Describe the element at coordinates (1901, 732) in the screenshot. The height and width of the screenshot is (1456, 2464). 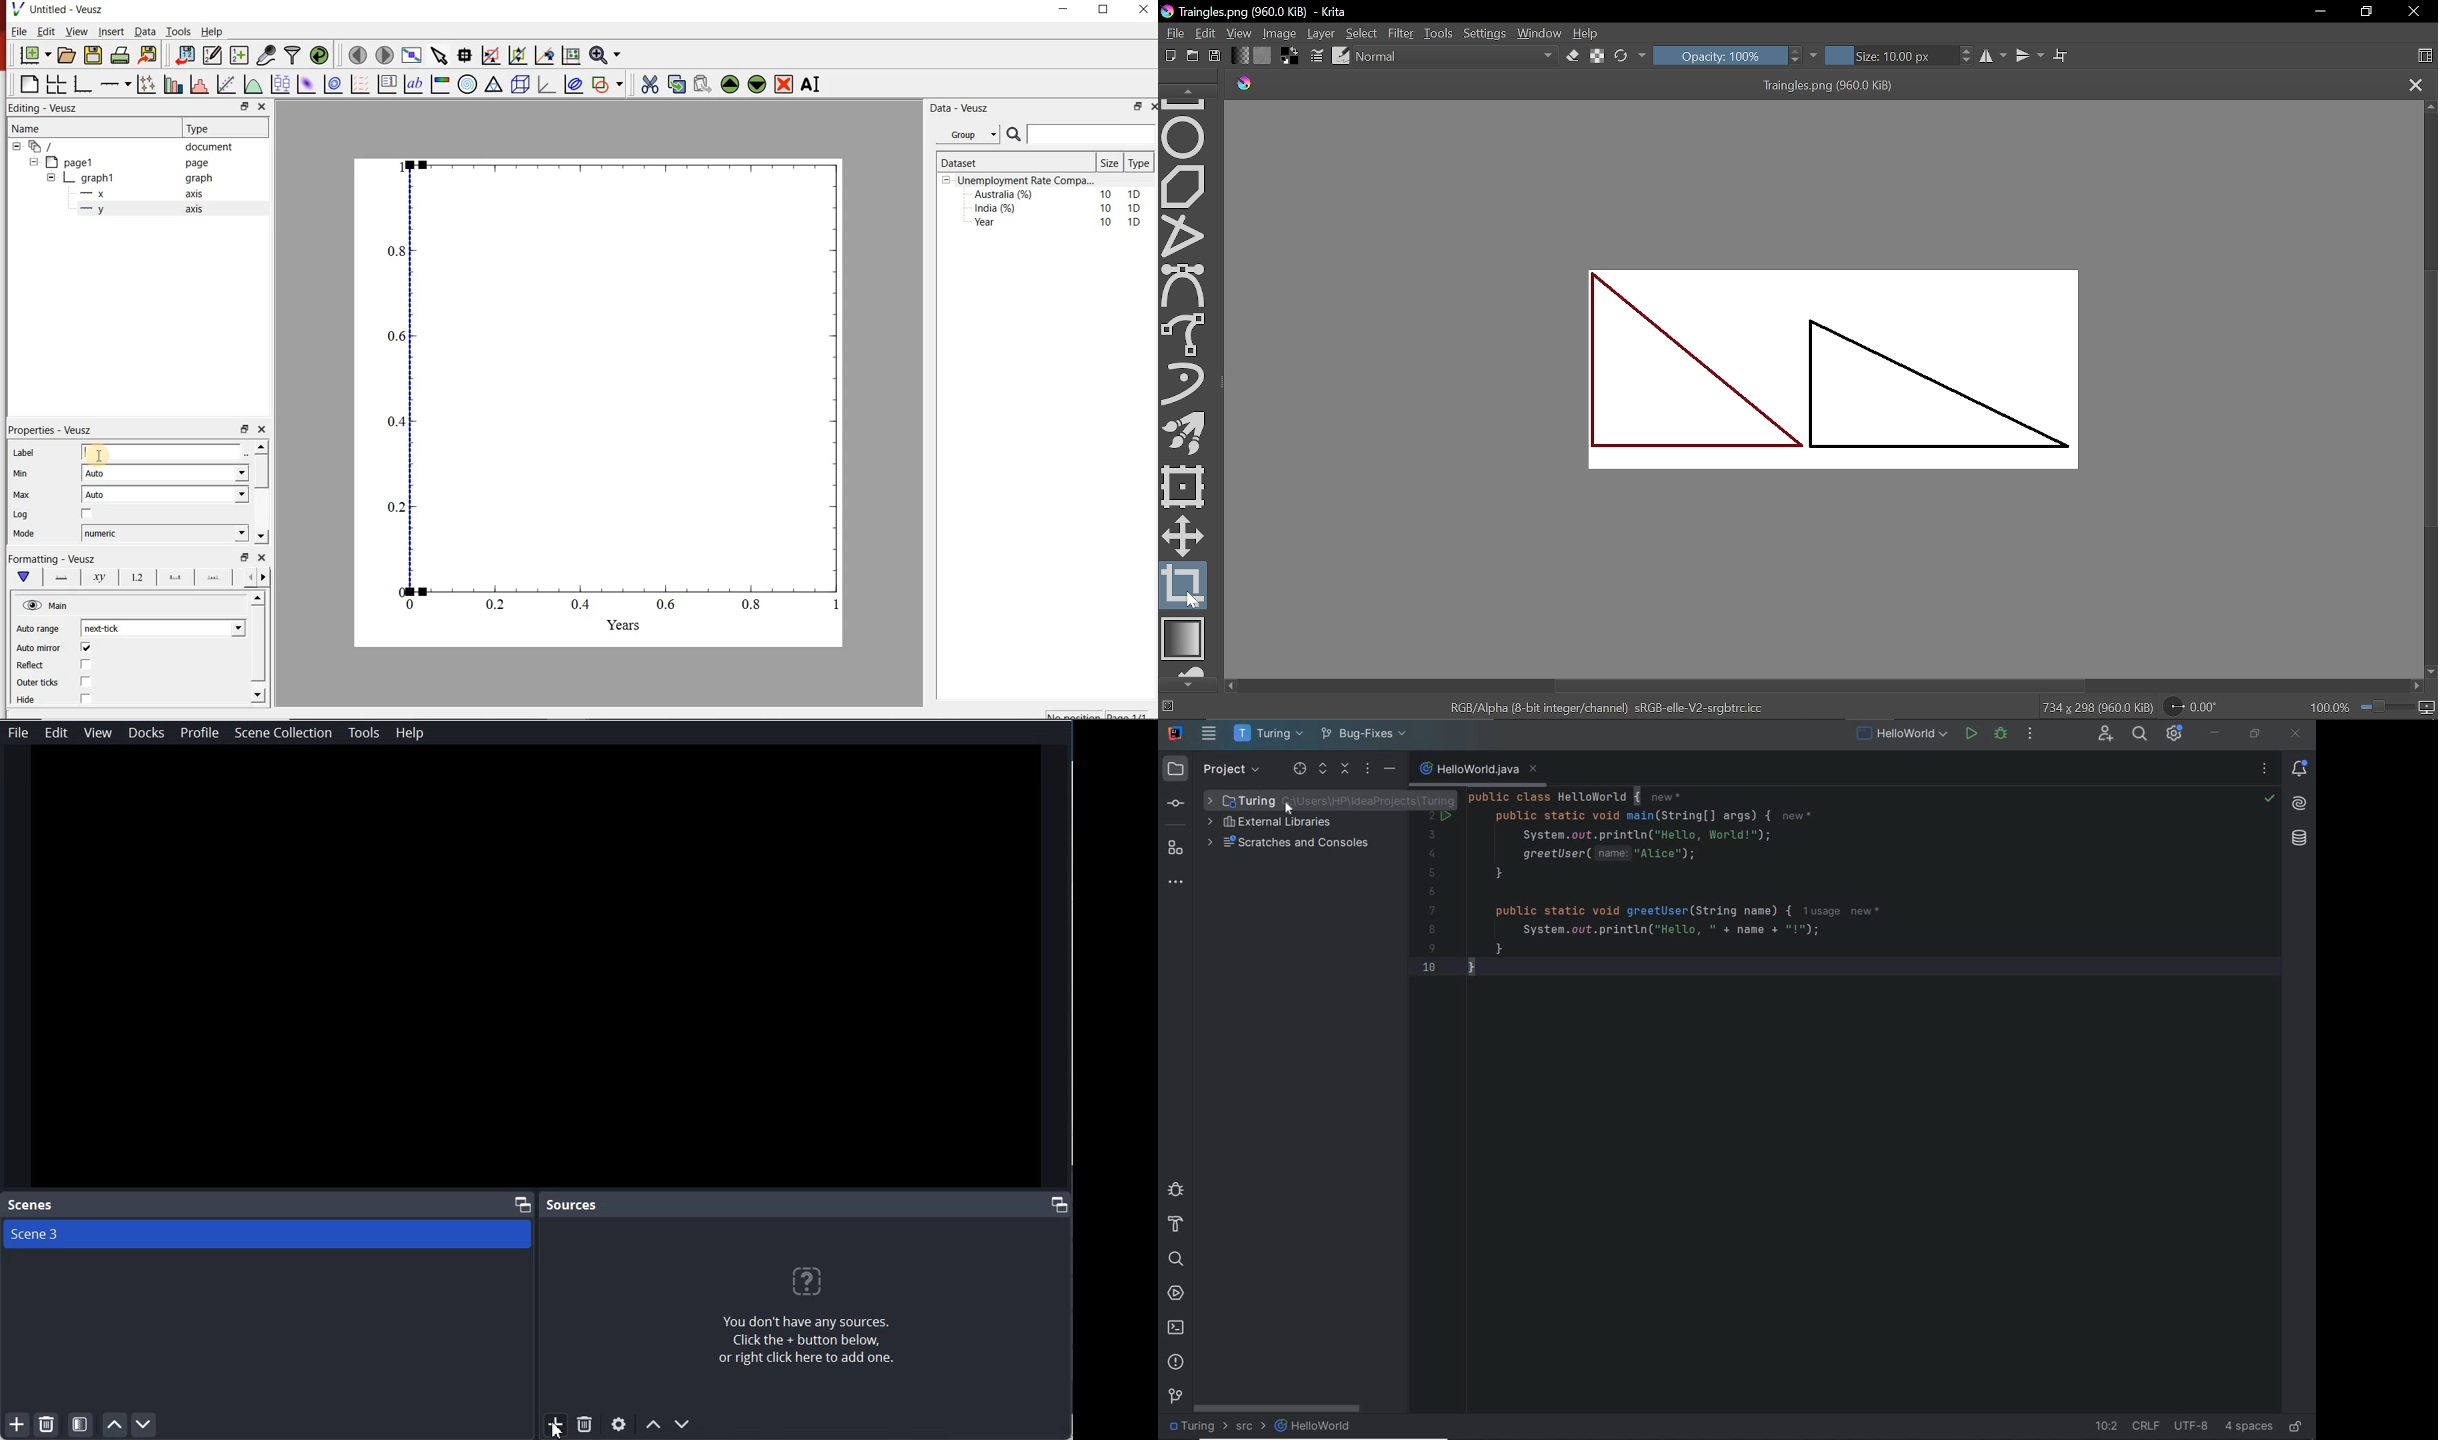
I see `run/debug current file configuration` at that location.